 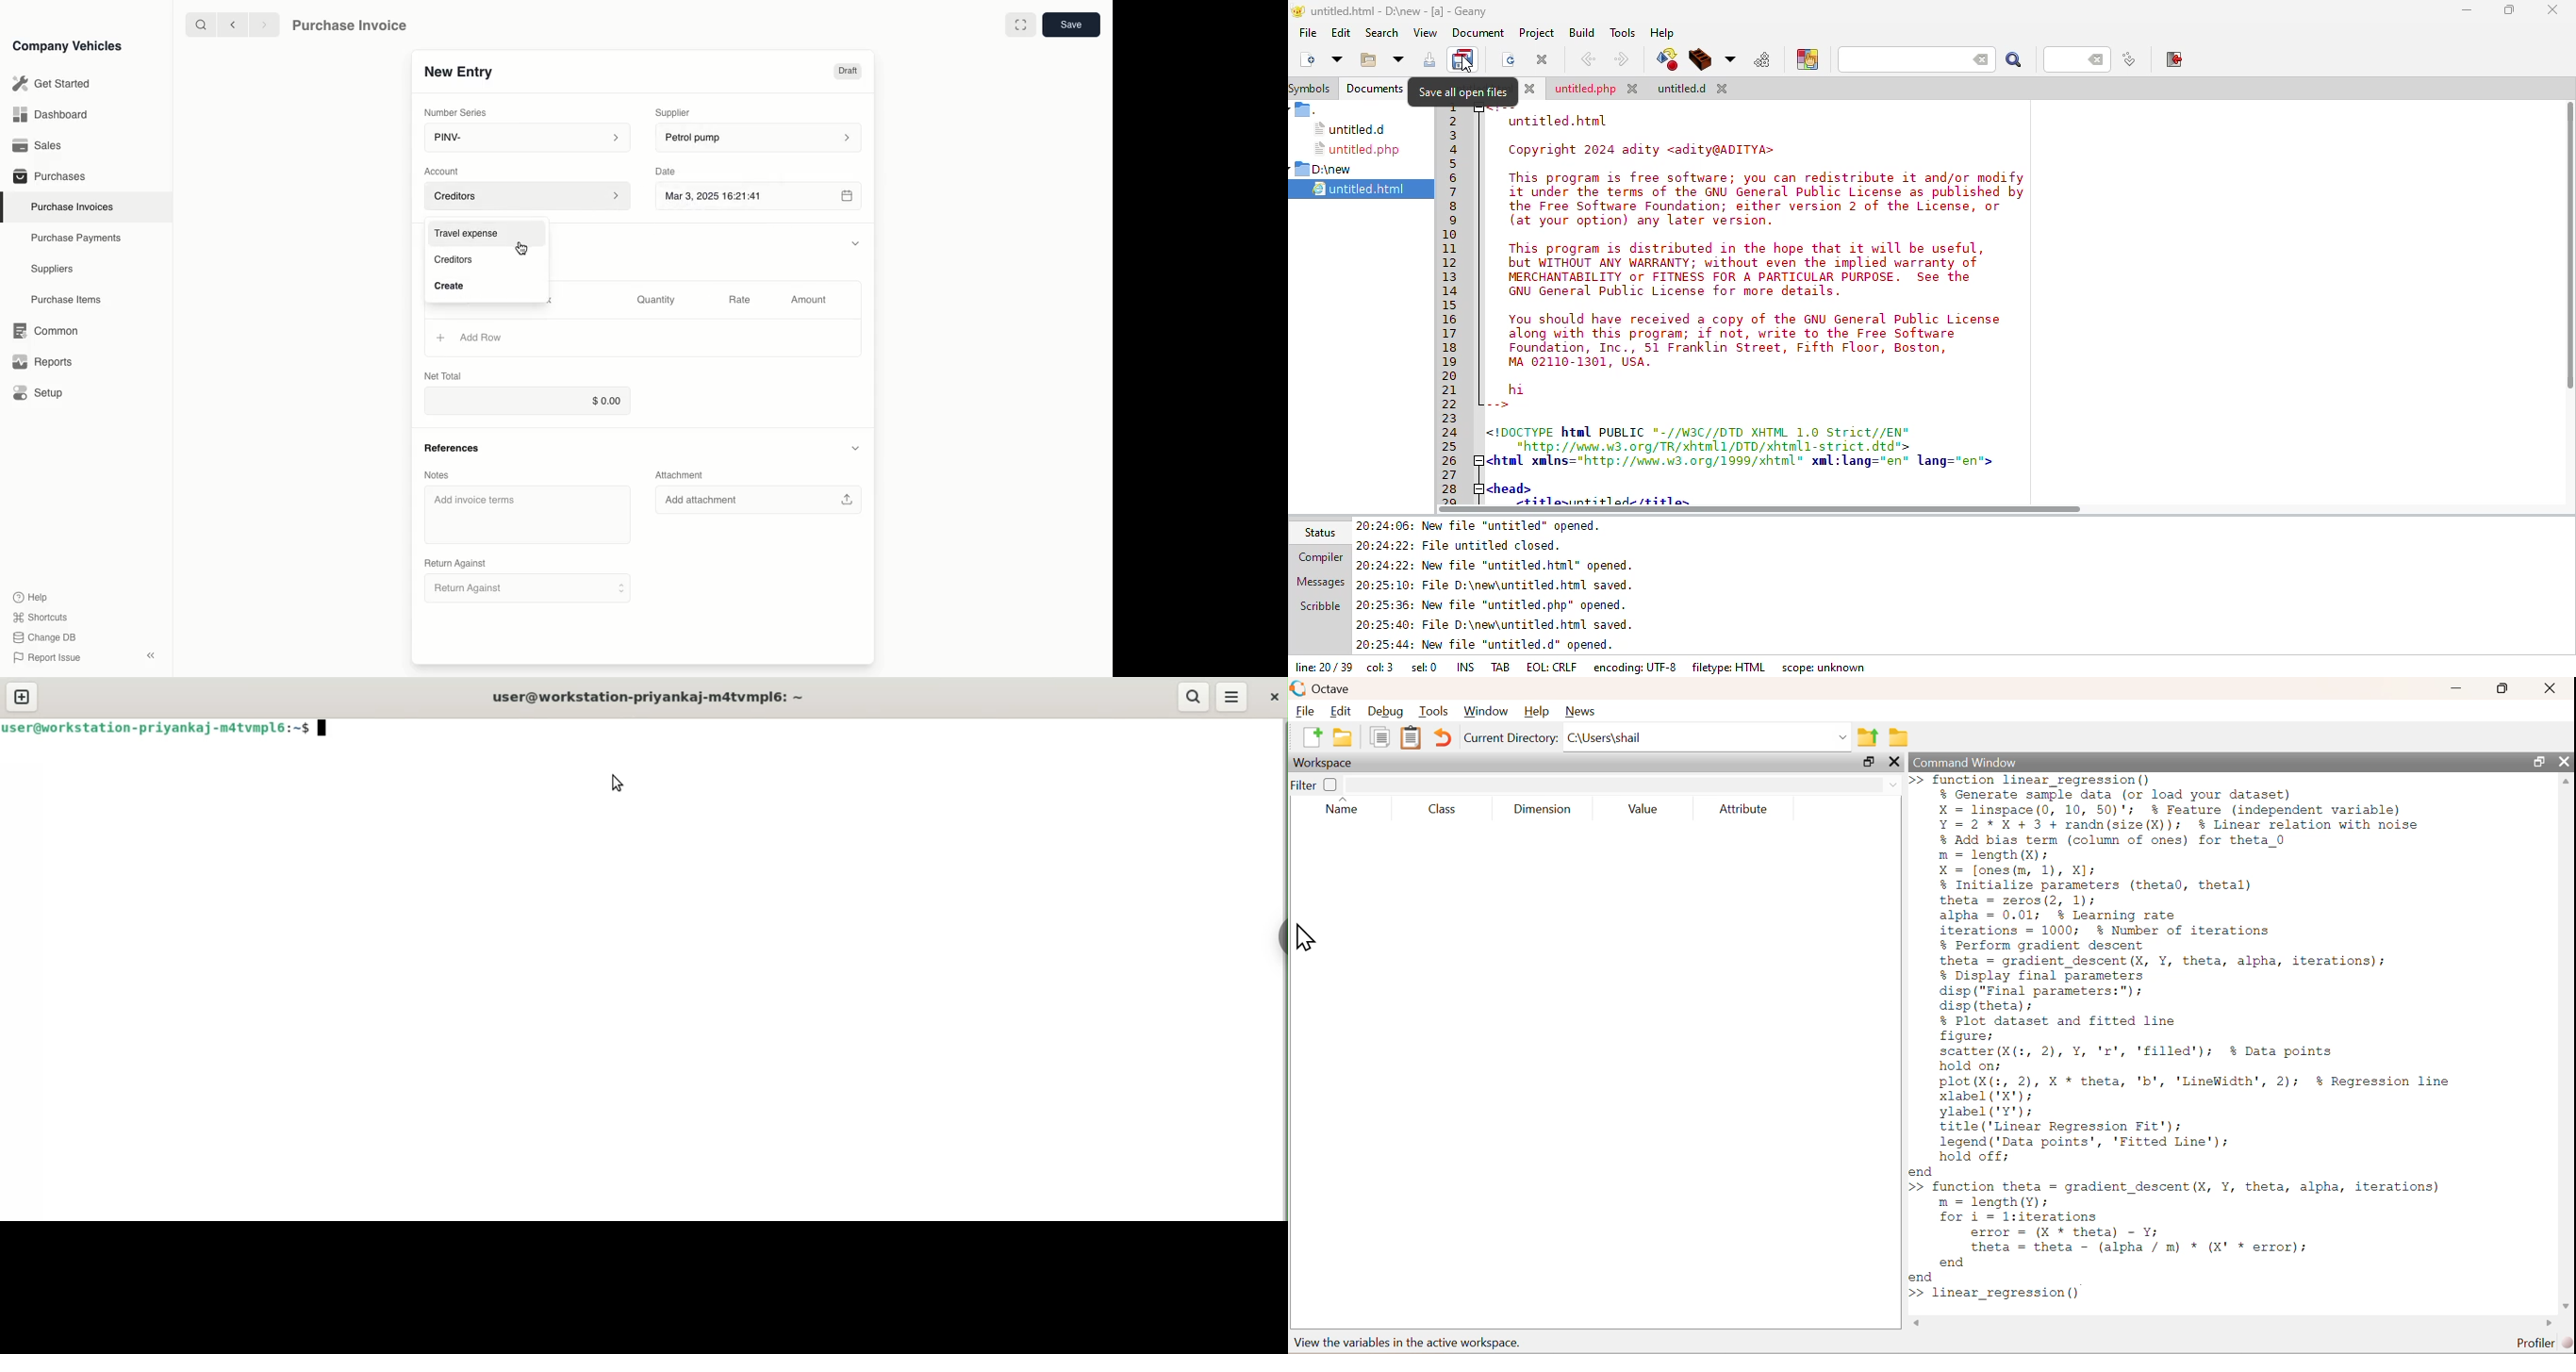 What do you see at coordinates (49, 658) in the screenshot?
I see `Report issue` at bounding box center [49, 658].